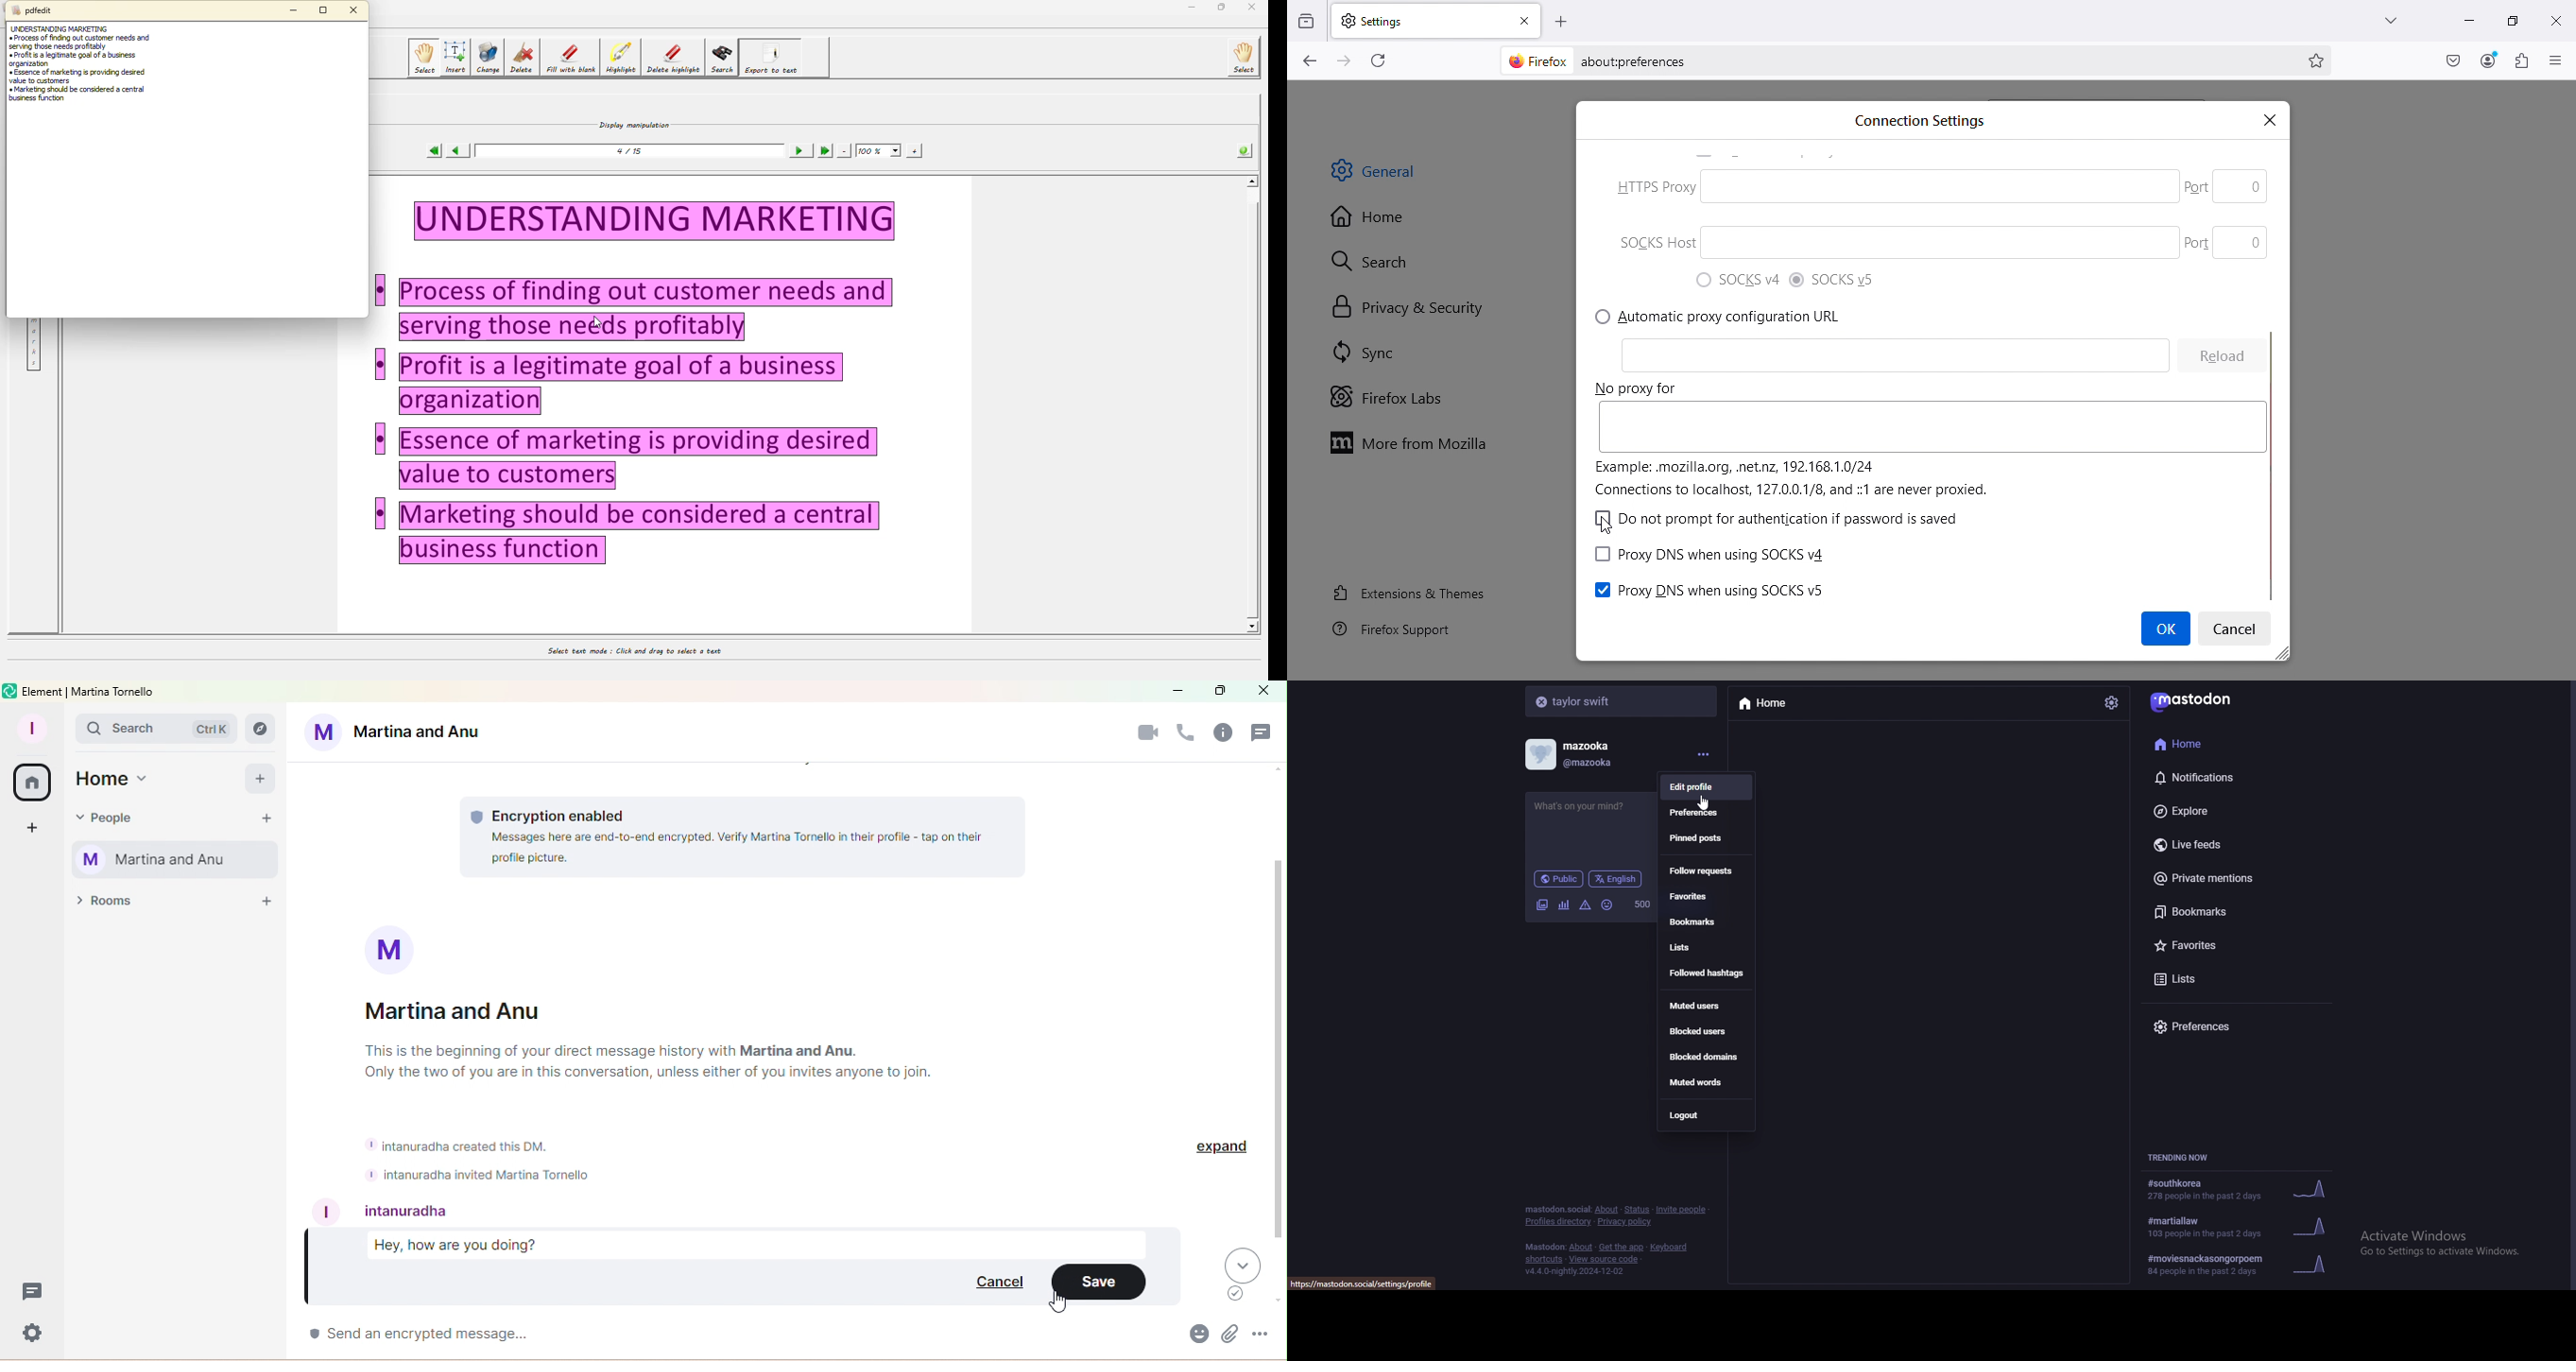 The height and width of the screenshot is (1372, 2576). Describe the element at coordinates (2111, 702) in the screenshot. I see `settings` at that location.